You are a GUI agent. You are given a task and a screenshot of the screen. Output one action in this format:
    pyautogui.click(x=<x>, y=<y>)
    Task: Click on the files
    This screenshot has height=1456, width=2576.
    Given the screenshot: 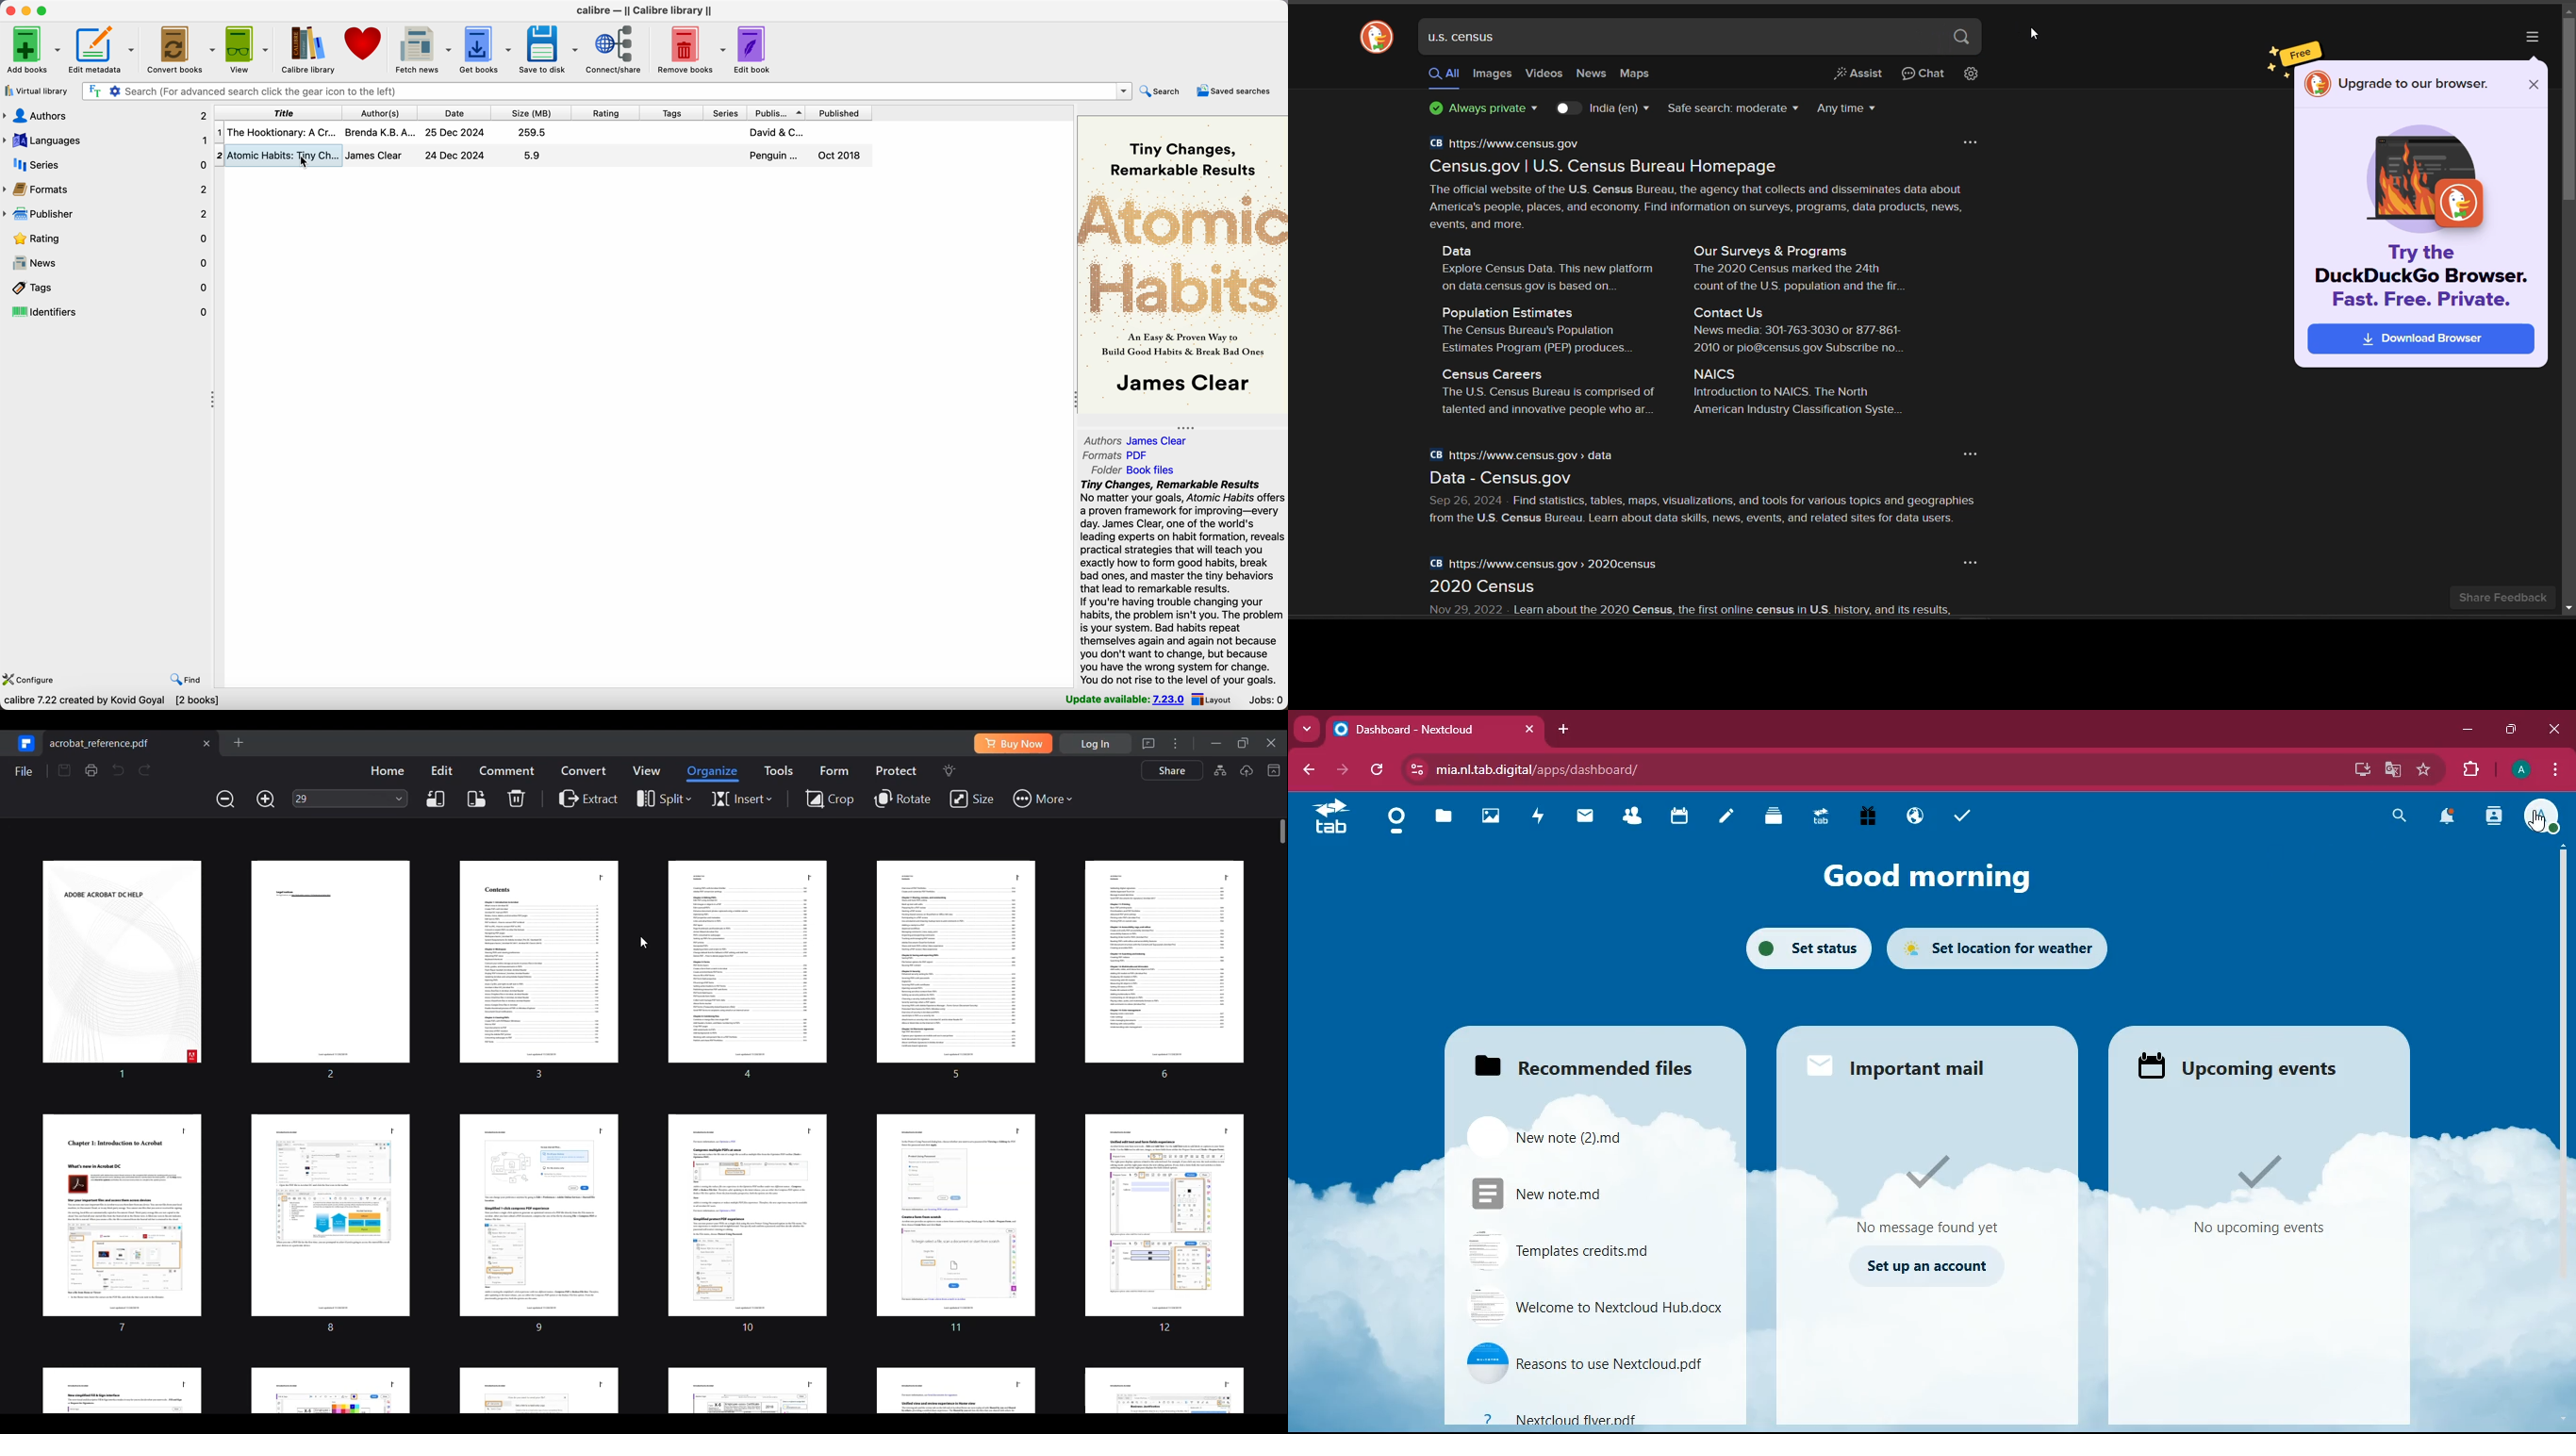 What is the action you would take?
    pyautogui.click(x=1592, y=1062)
    